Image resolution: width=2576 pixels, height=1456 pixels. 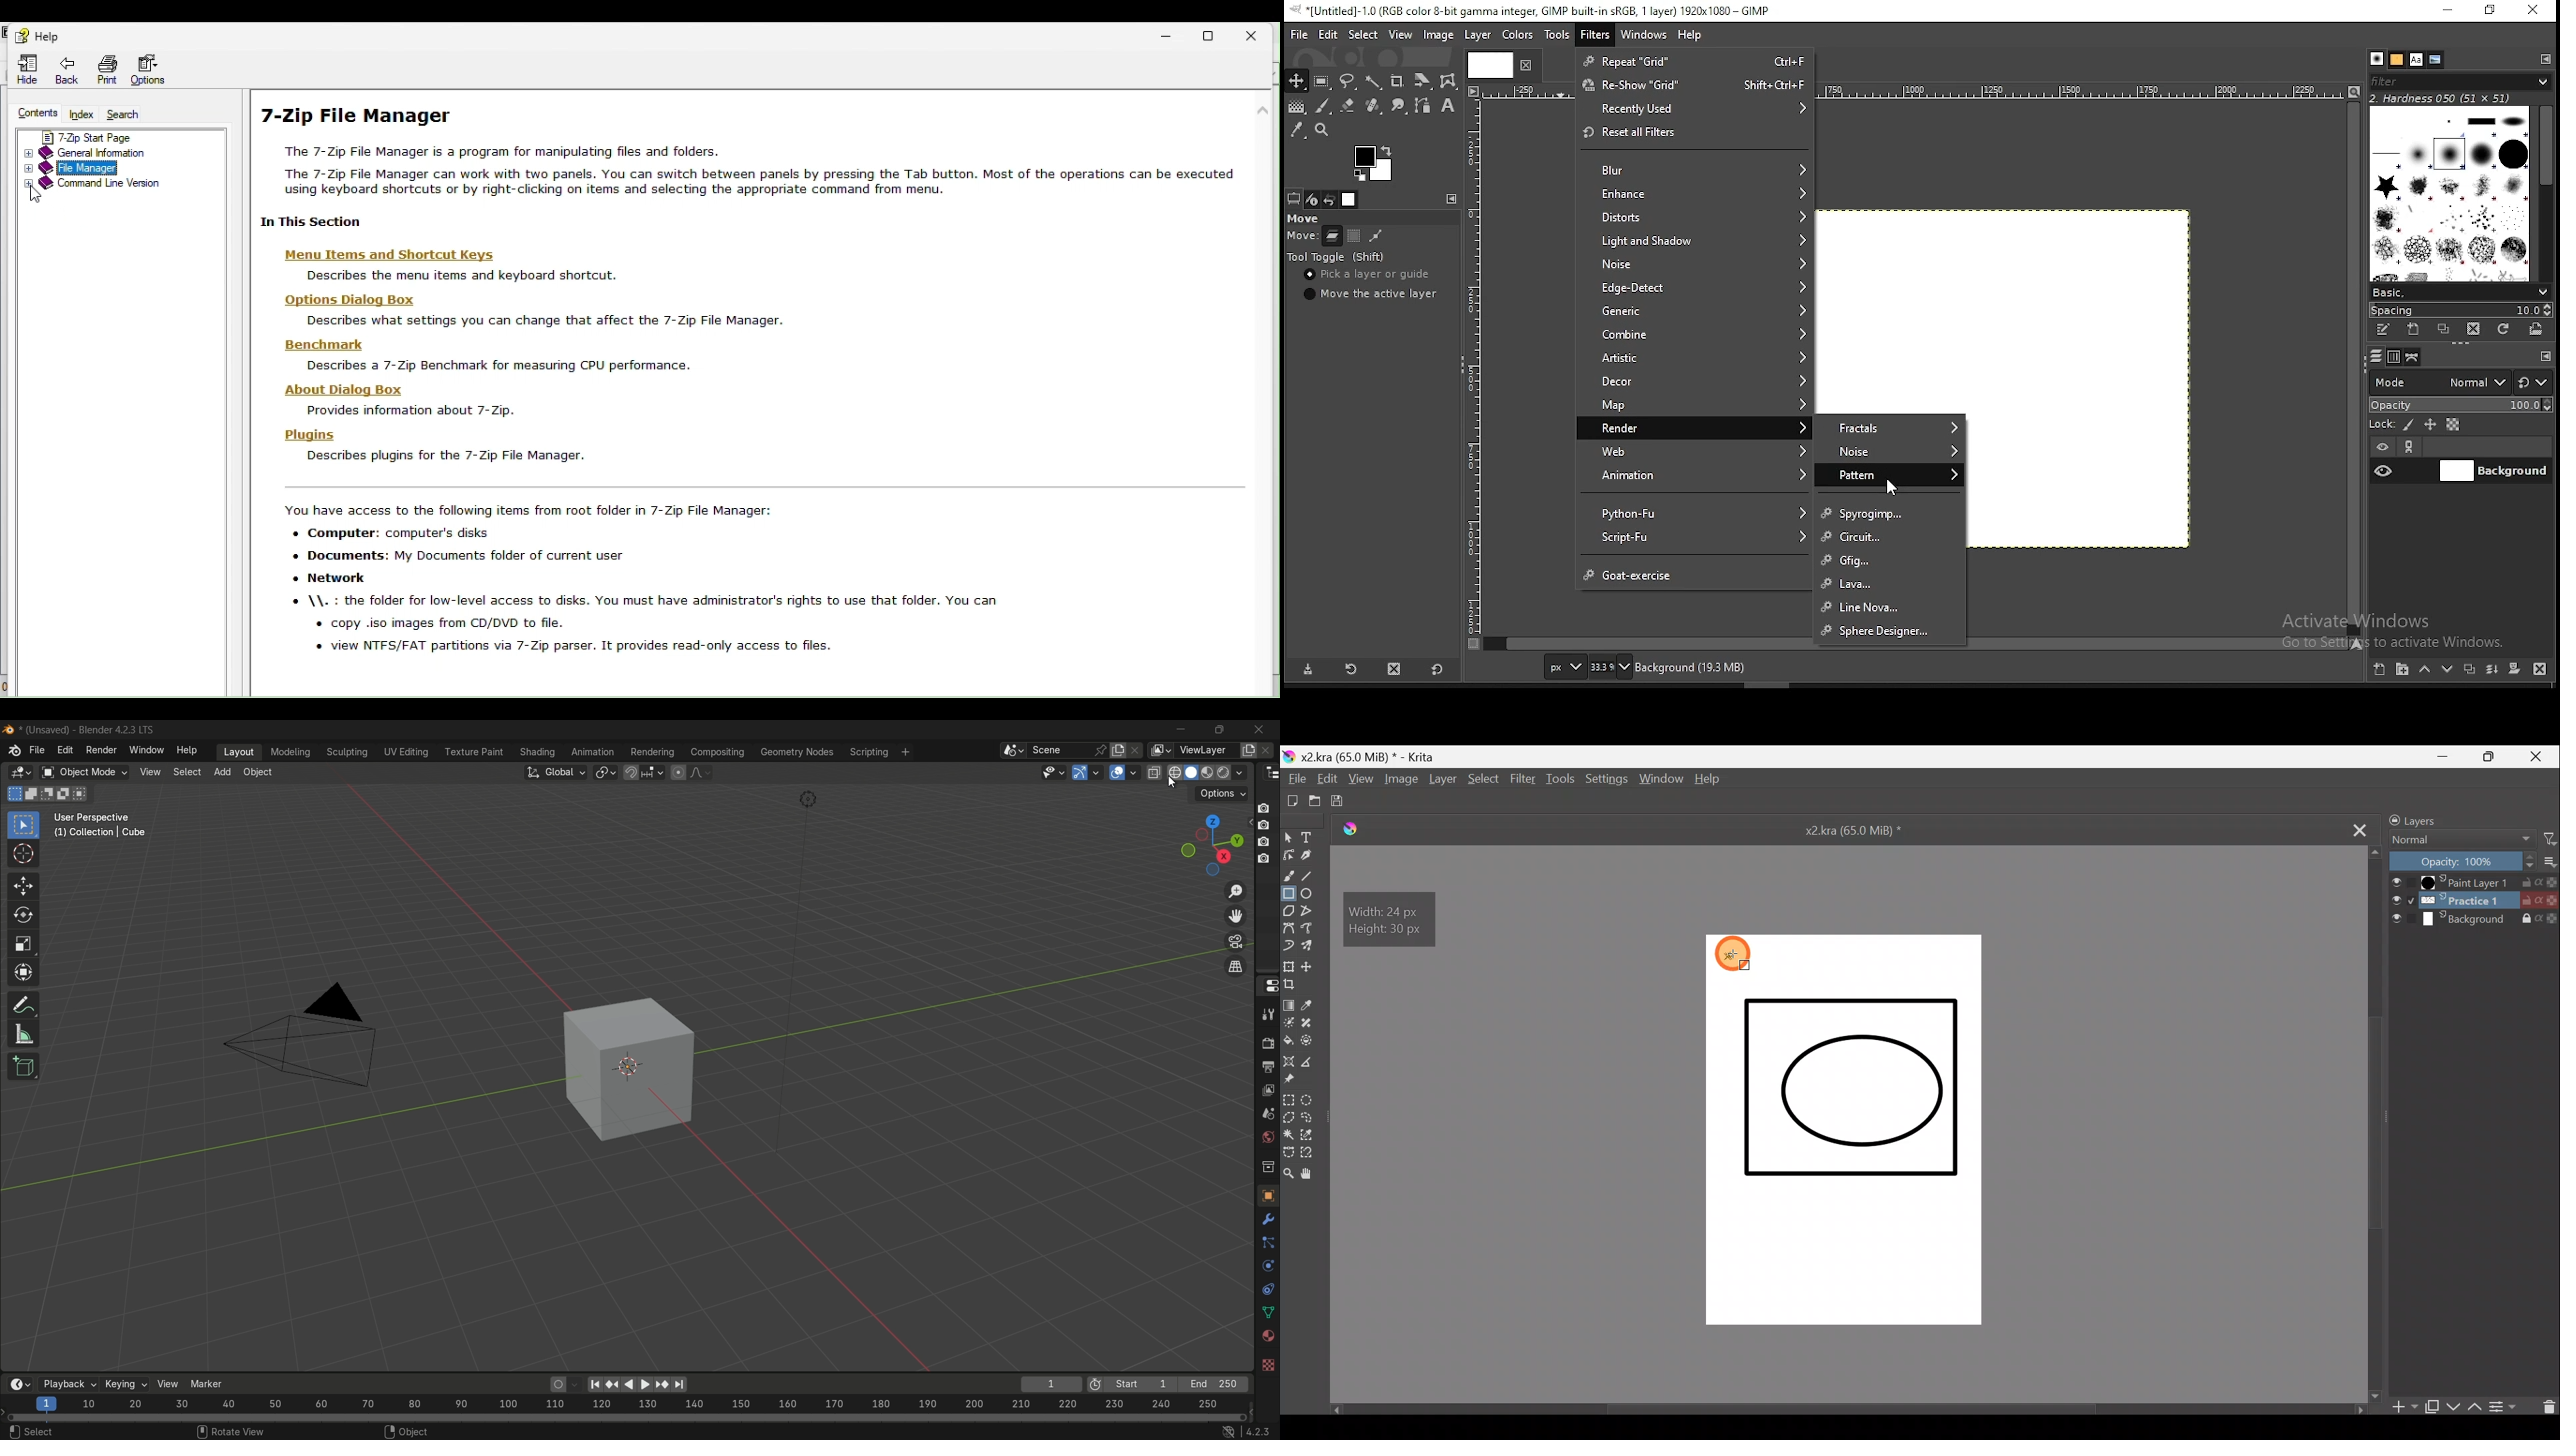 I want to click on geometry nodes menu, so click(x=795, y=751).